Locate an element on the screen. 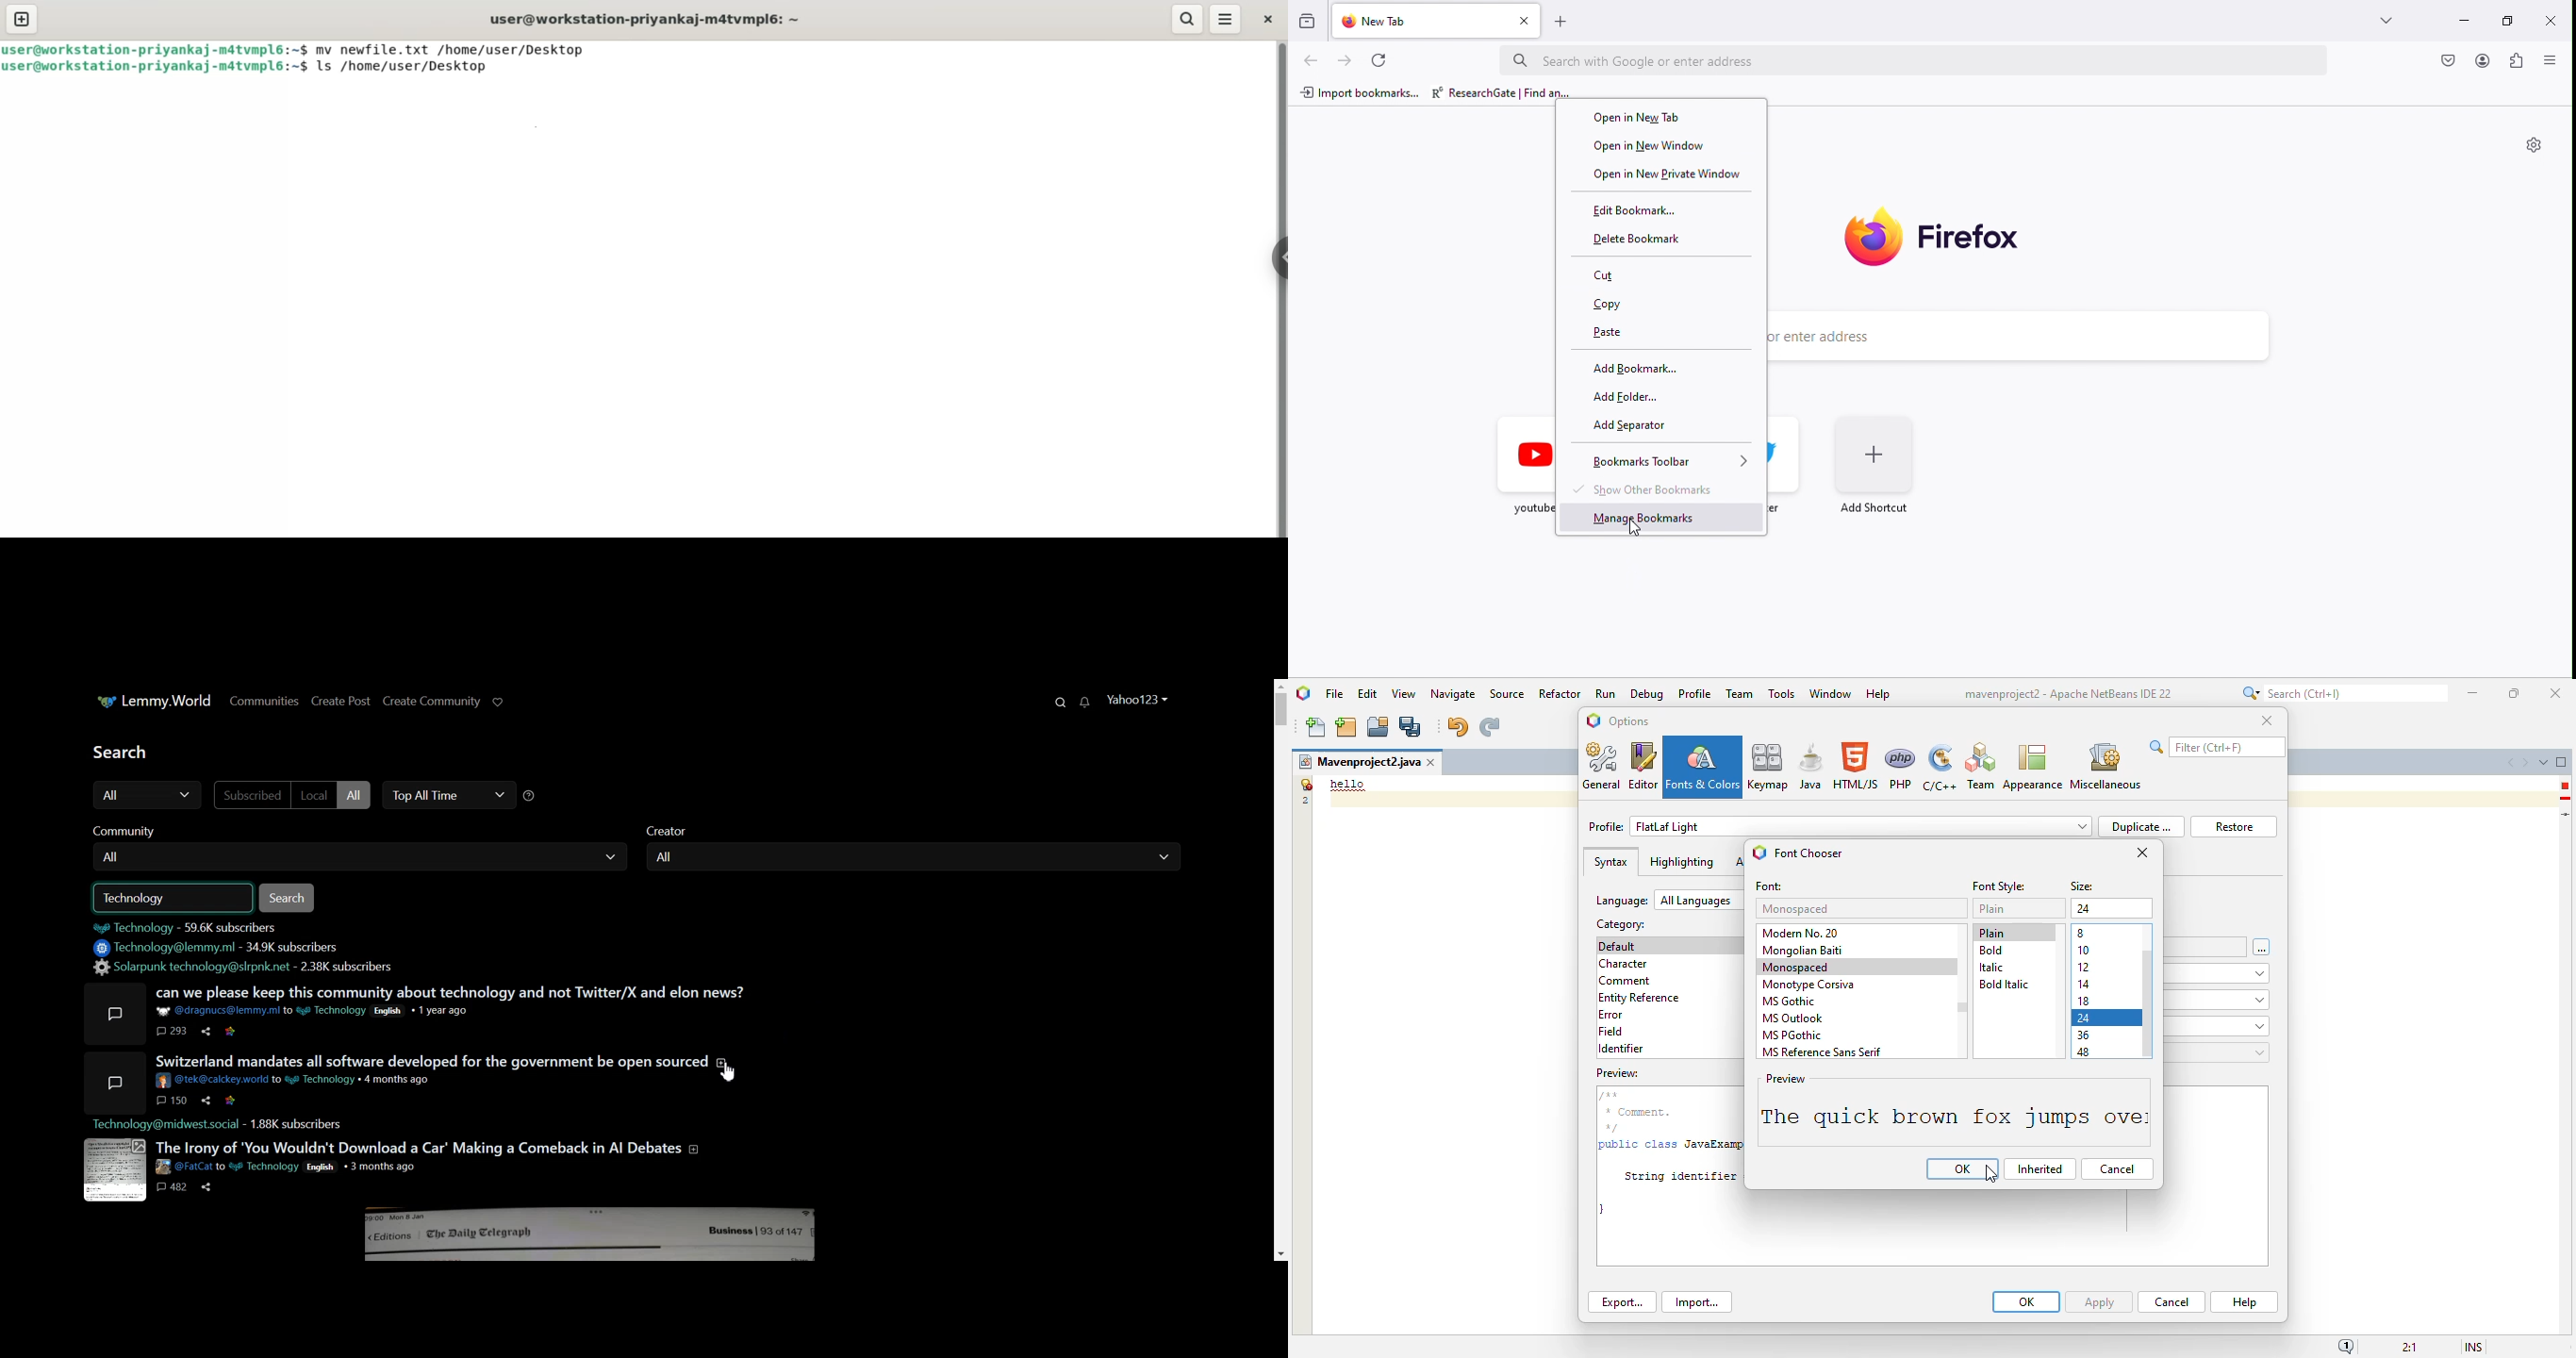 The height and width of the screenshot is (1372, 2576). add is located at coordinates (1565, 22).